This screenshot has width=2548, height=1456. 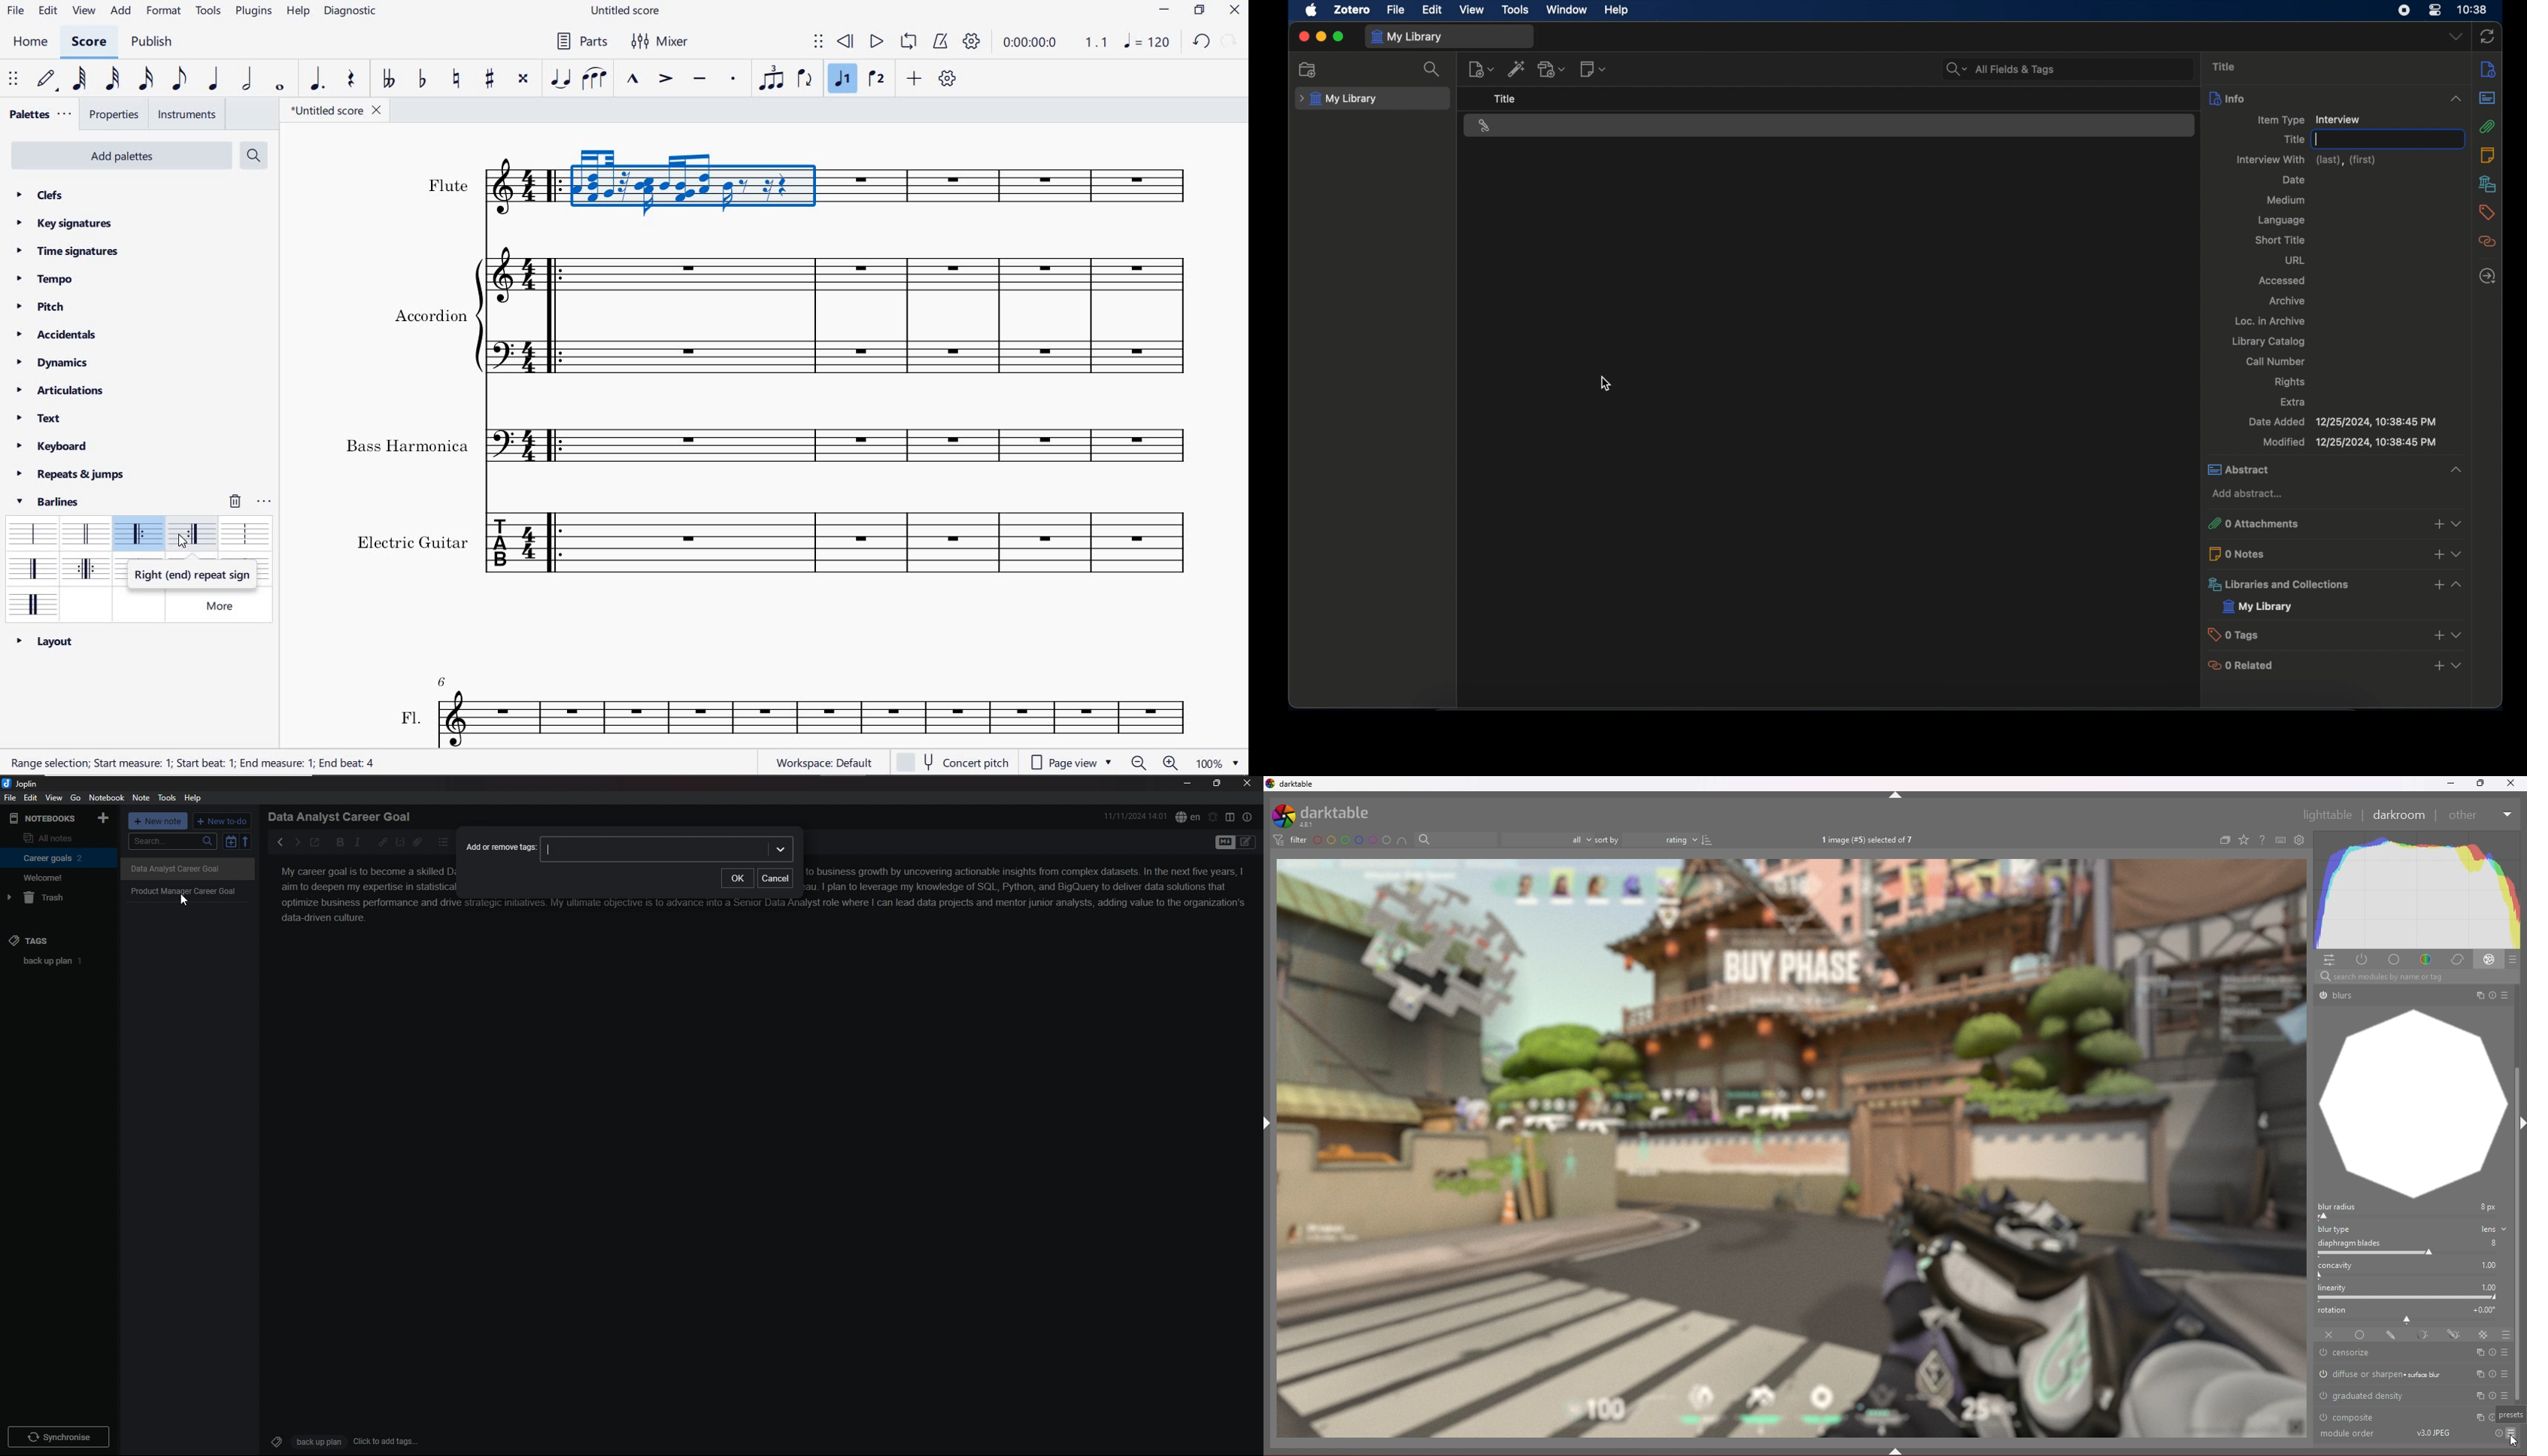 I want to click on tools, so click(x=167, y=798).